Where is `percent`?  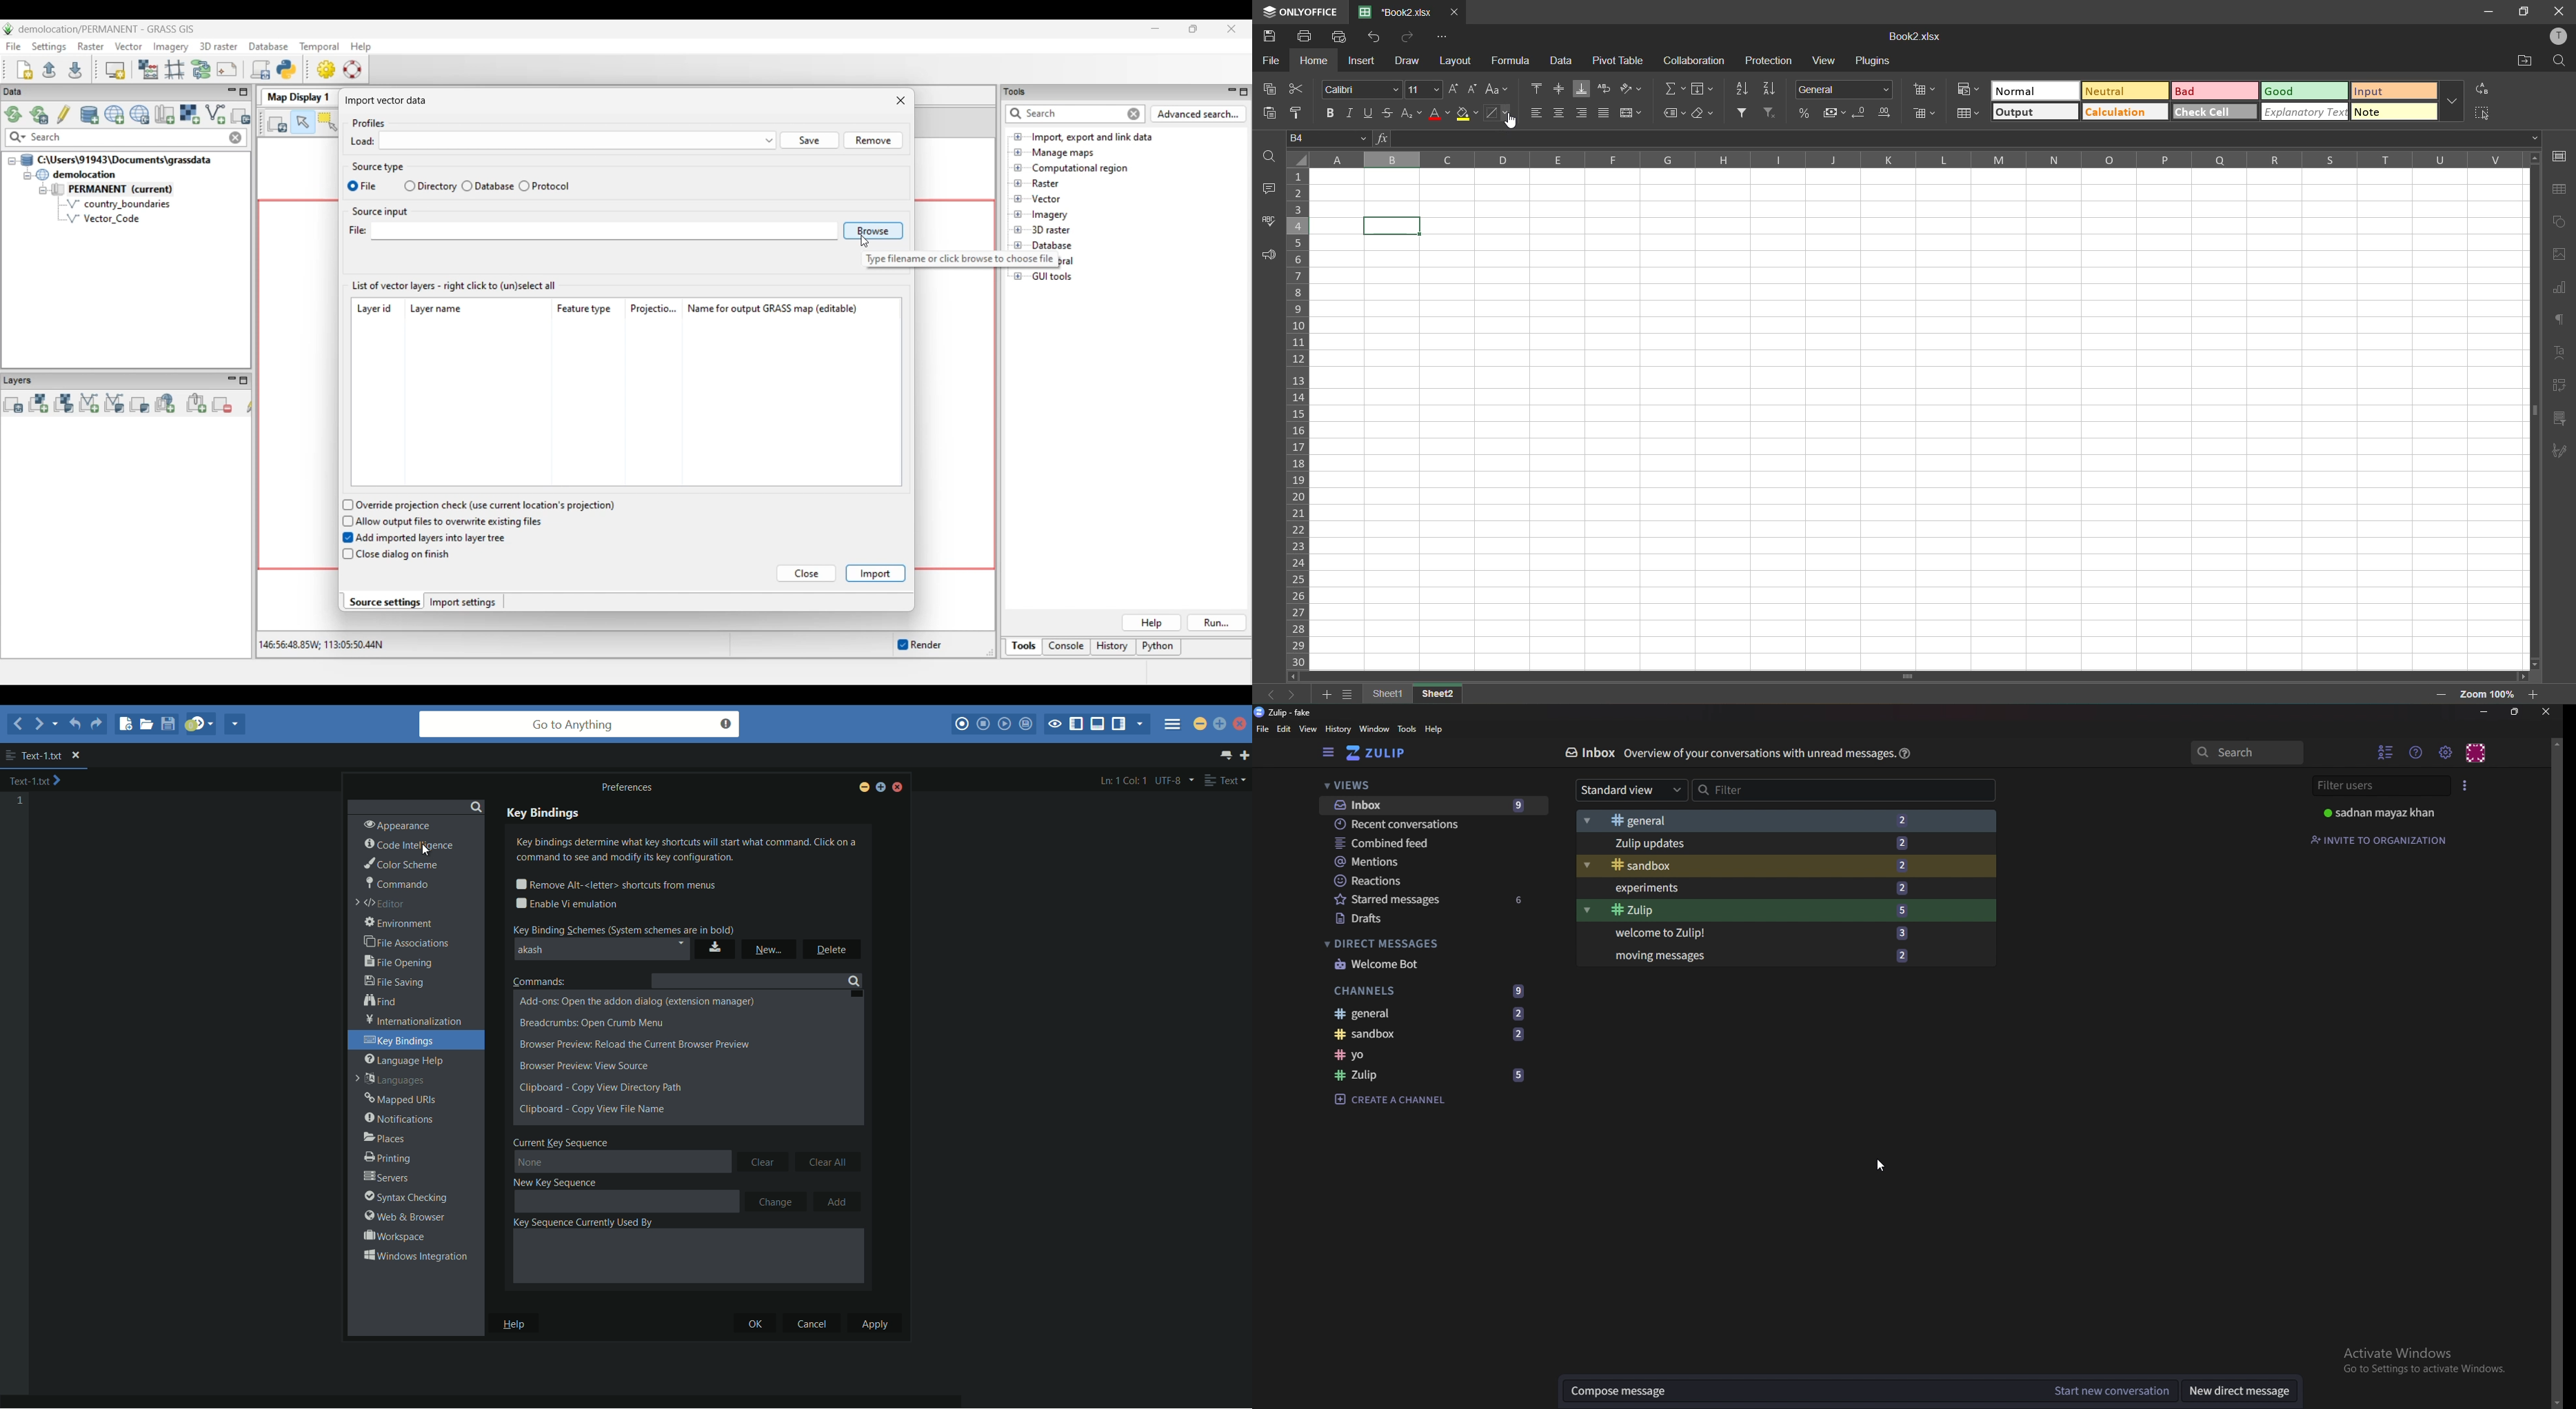 percent is located at coordinates (1803, 114).